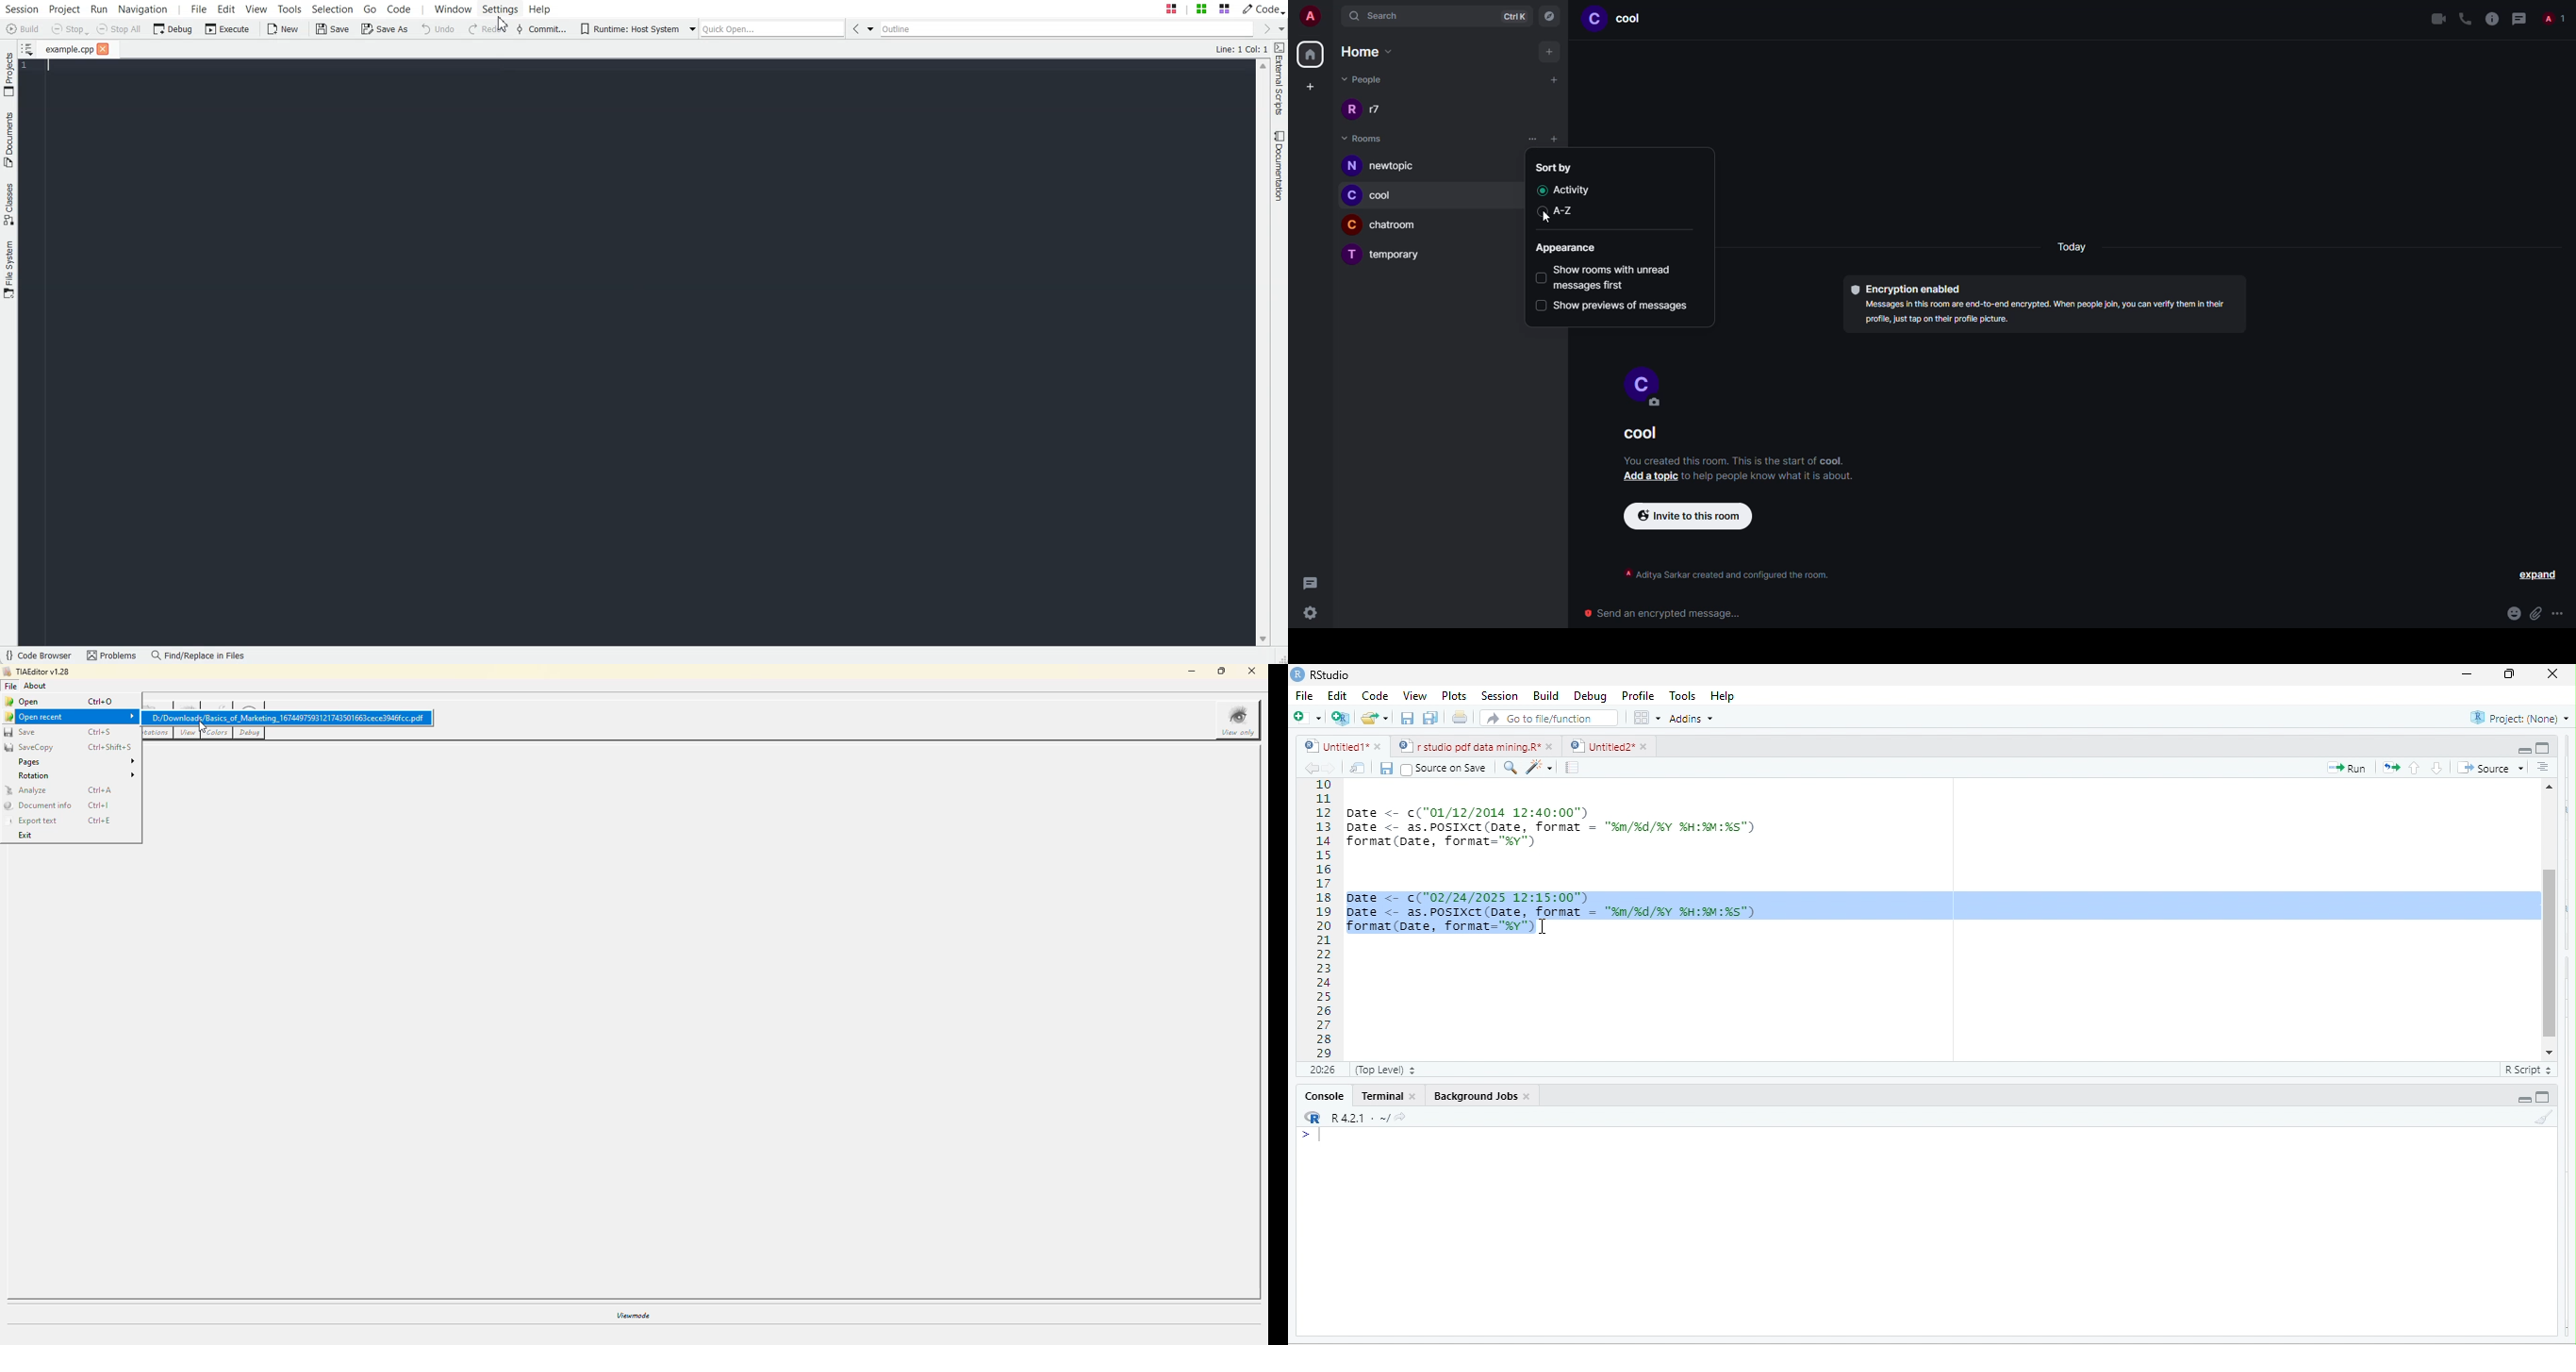 This screenshot has width=2576, height=1372. What do you see at coordinates (2492, 768) in the screenshot?
I see `Source ` at bounding box center [2492, 768].